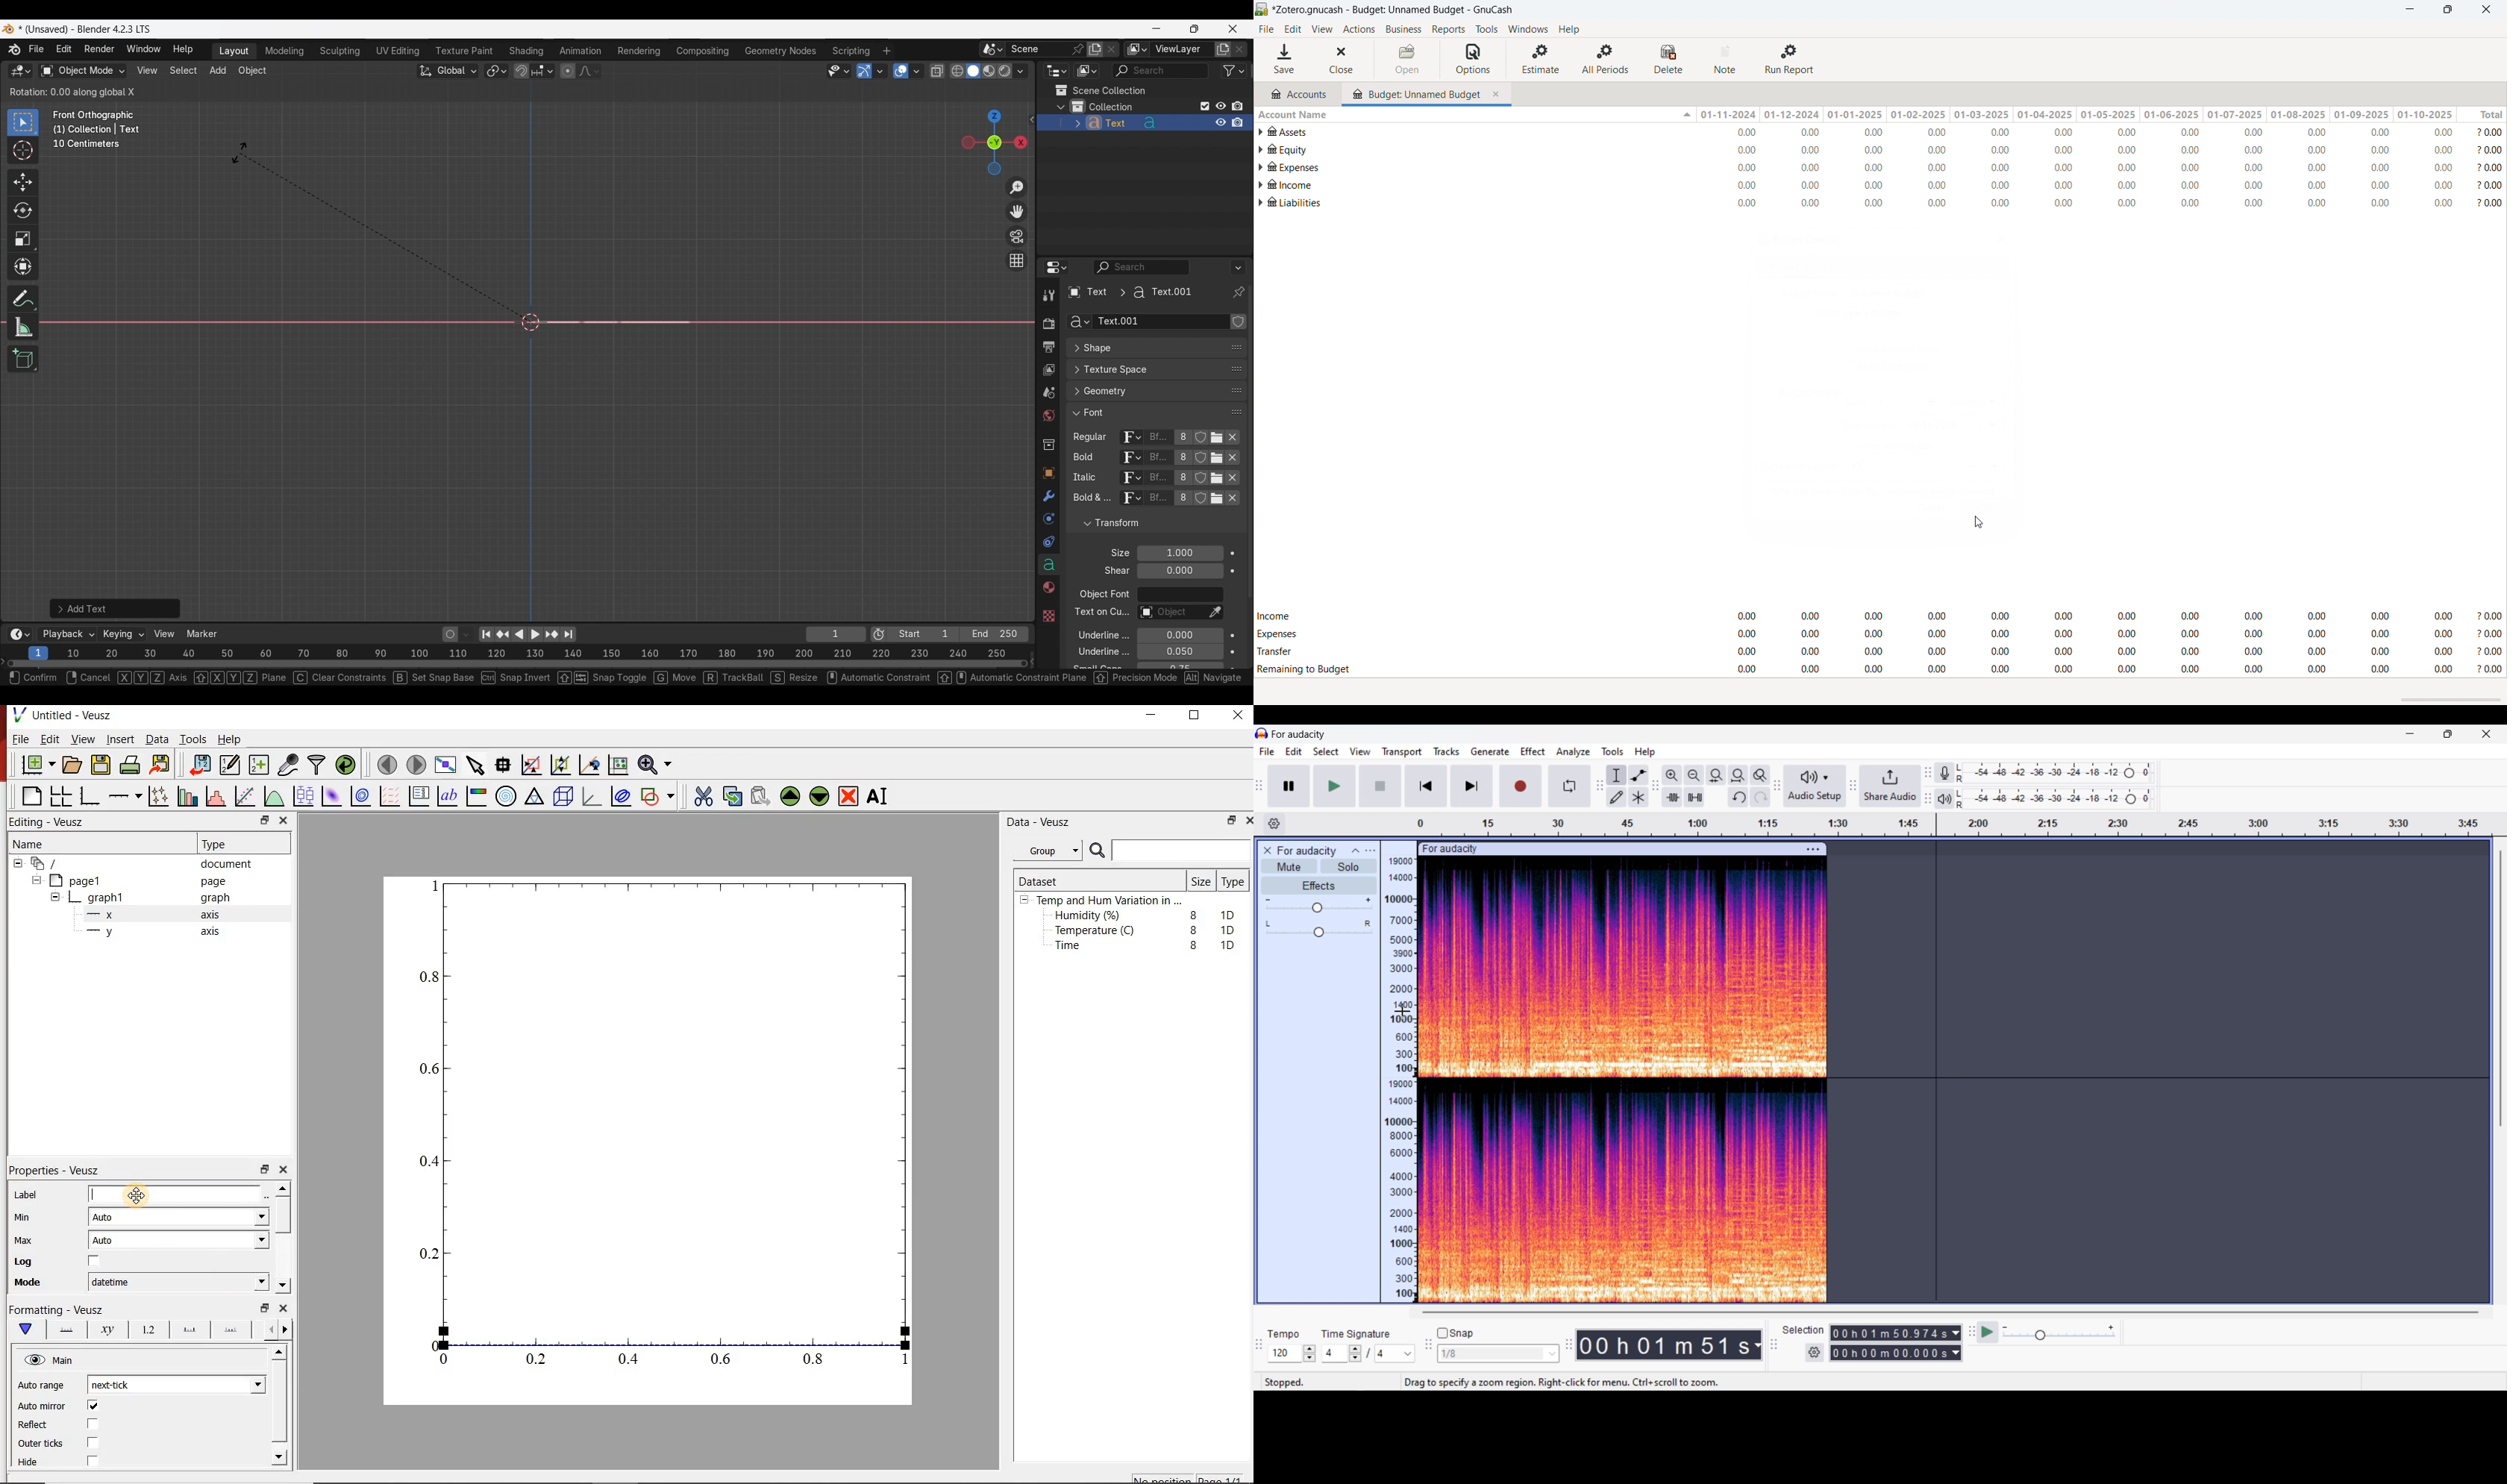 This screenshot has width=2520, height=1484. Describe the element at coordinates (2060, 1332) in the screenshot. I see `Playback speed` at that location.